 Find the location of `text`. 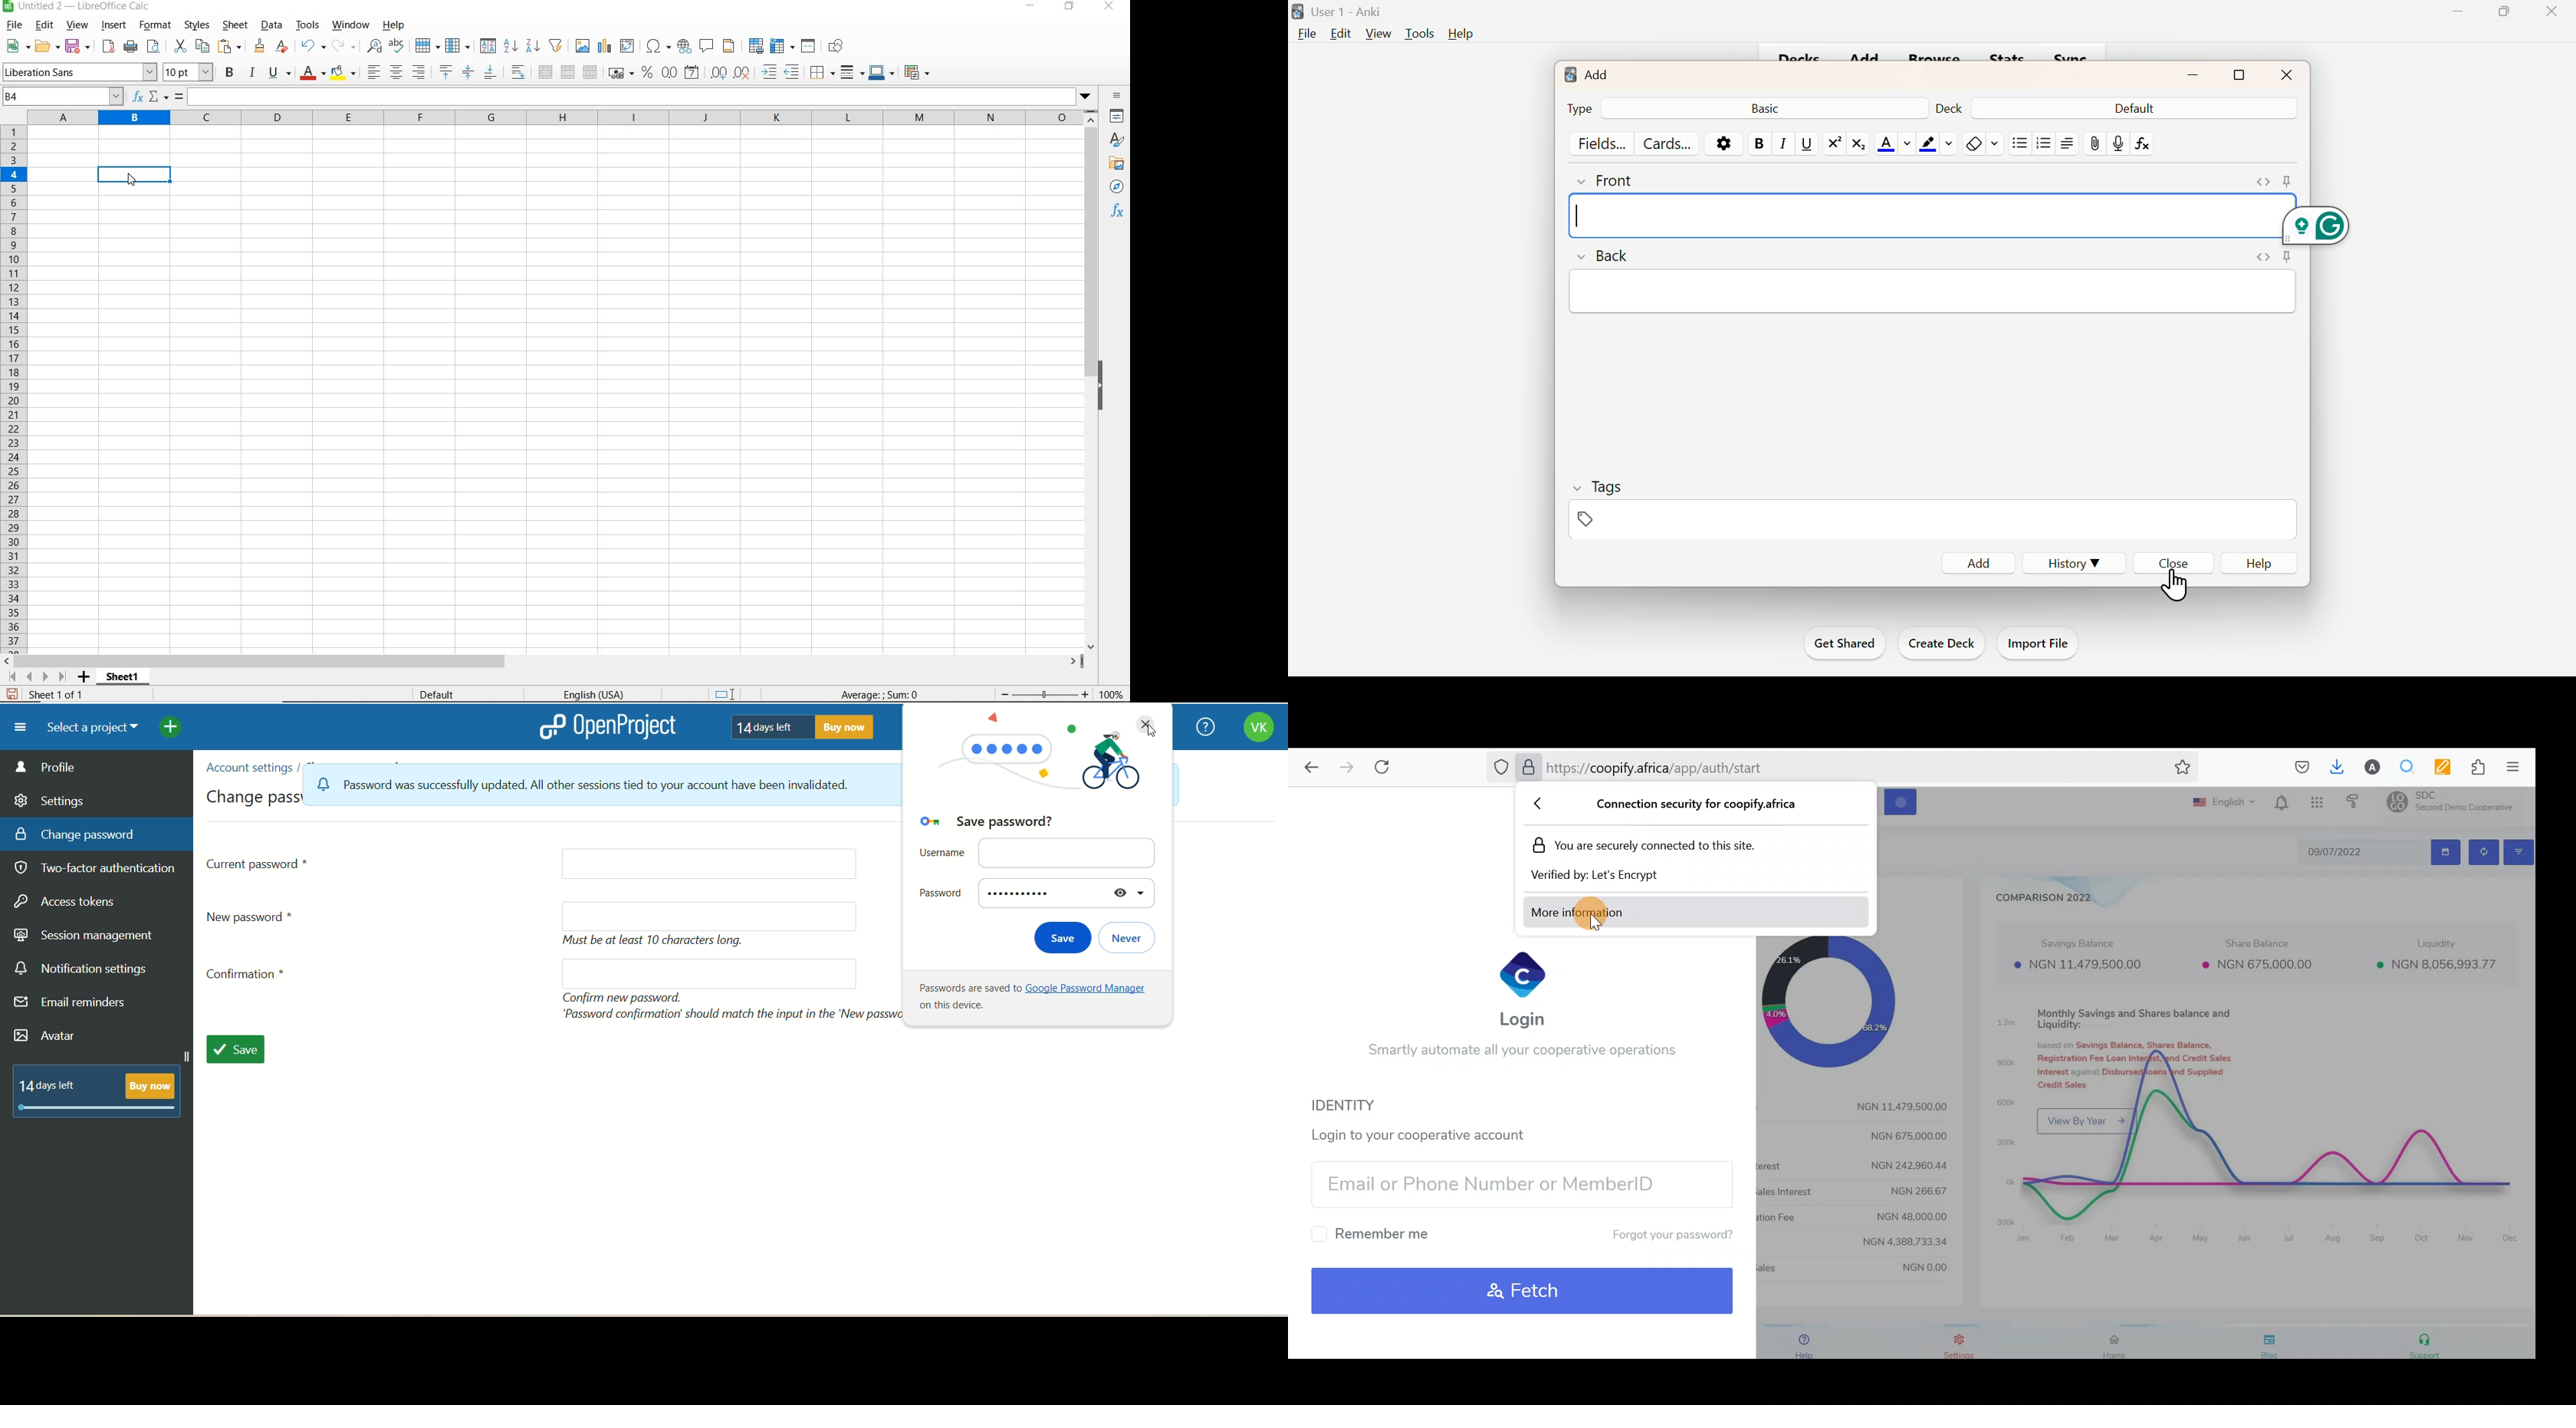

text is located at coordinates (798, 726).